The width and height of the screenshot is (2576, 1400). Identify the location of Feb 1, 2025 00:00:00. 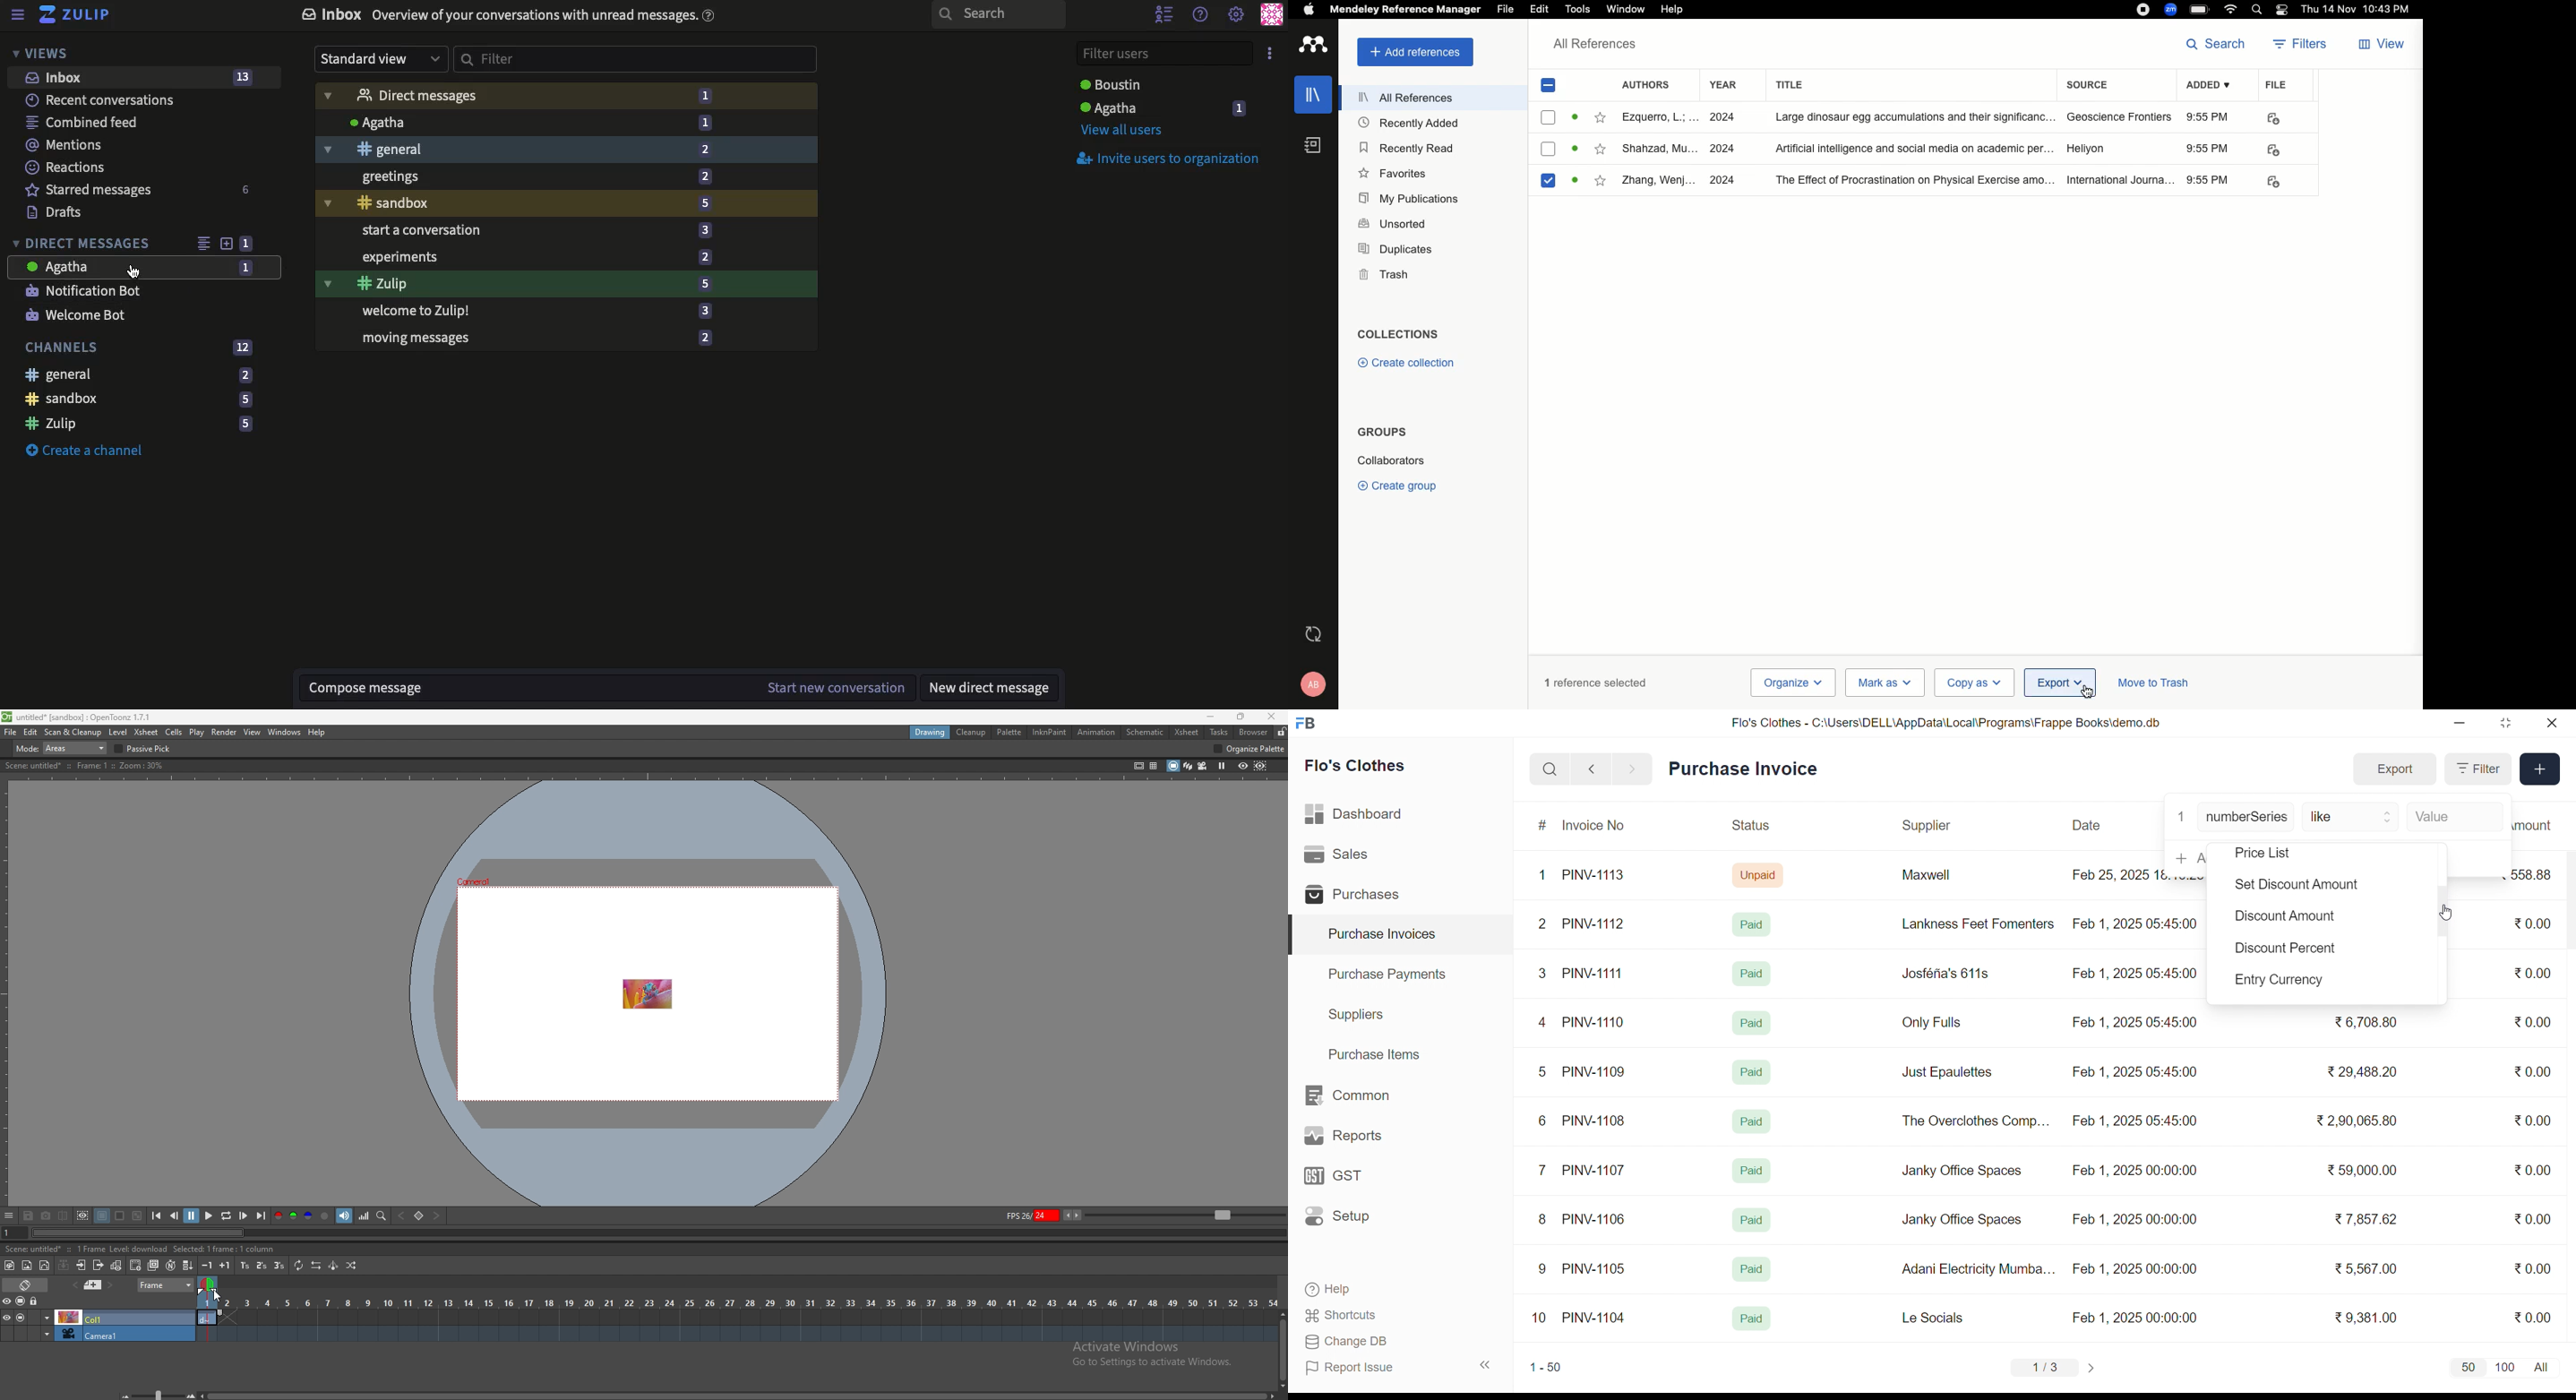
(2137, 1318).